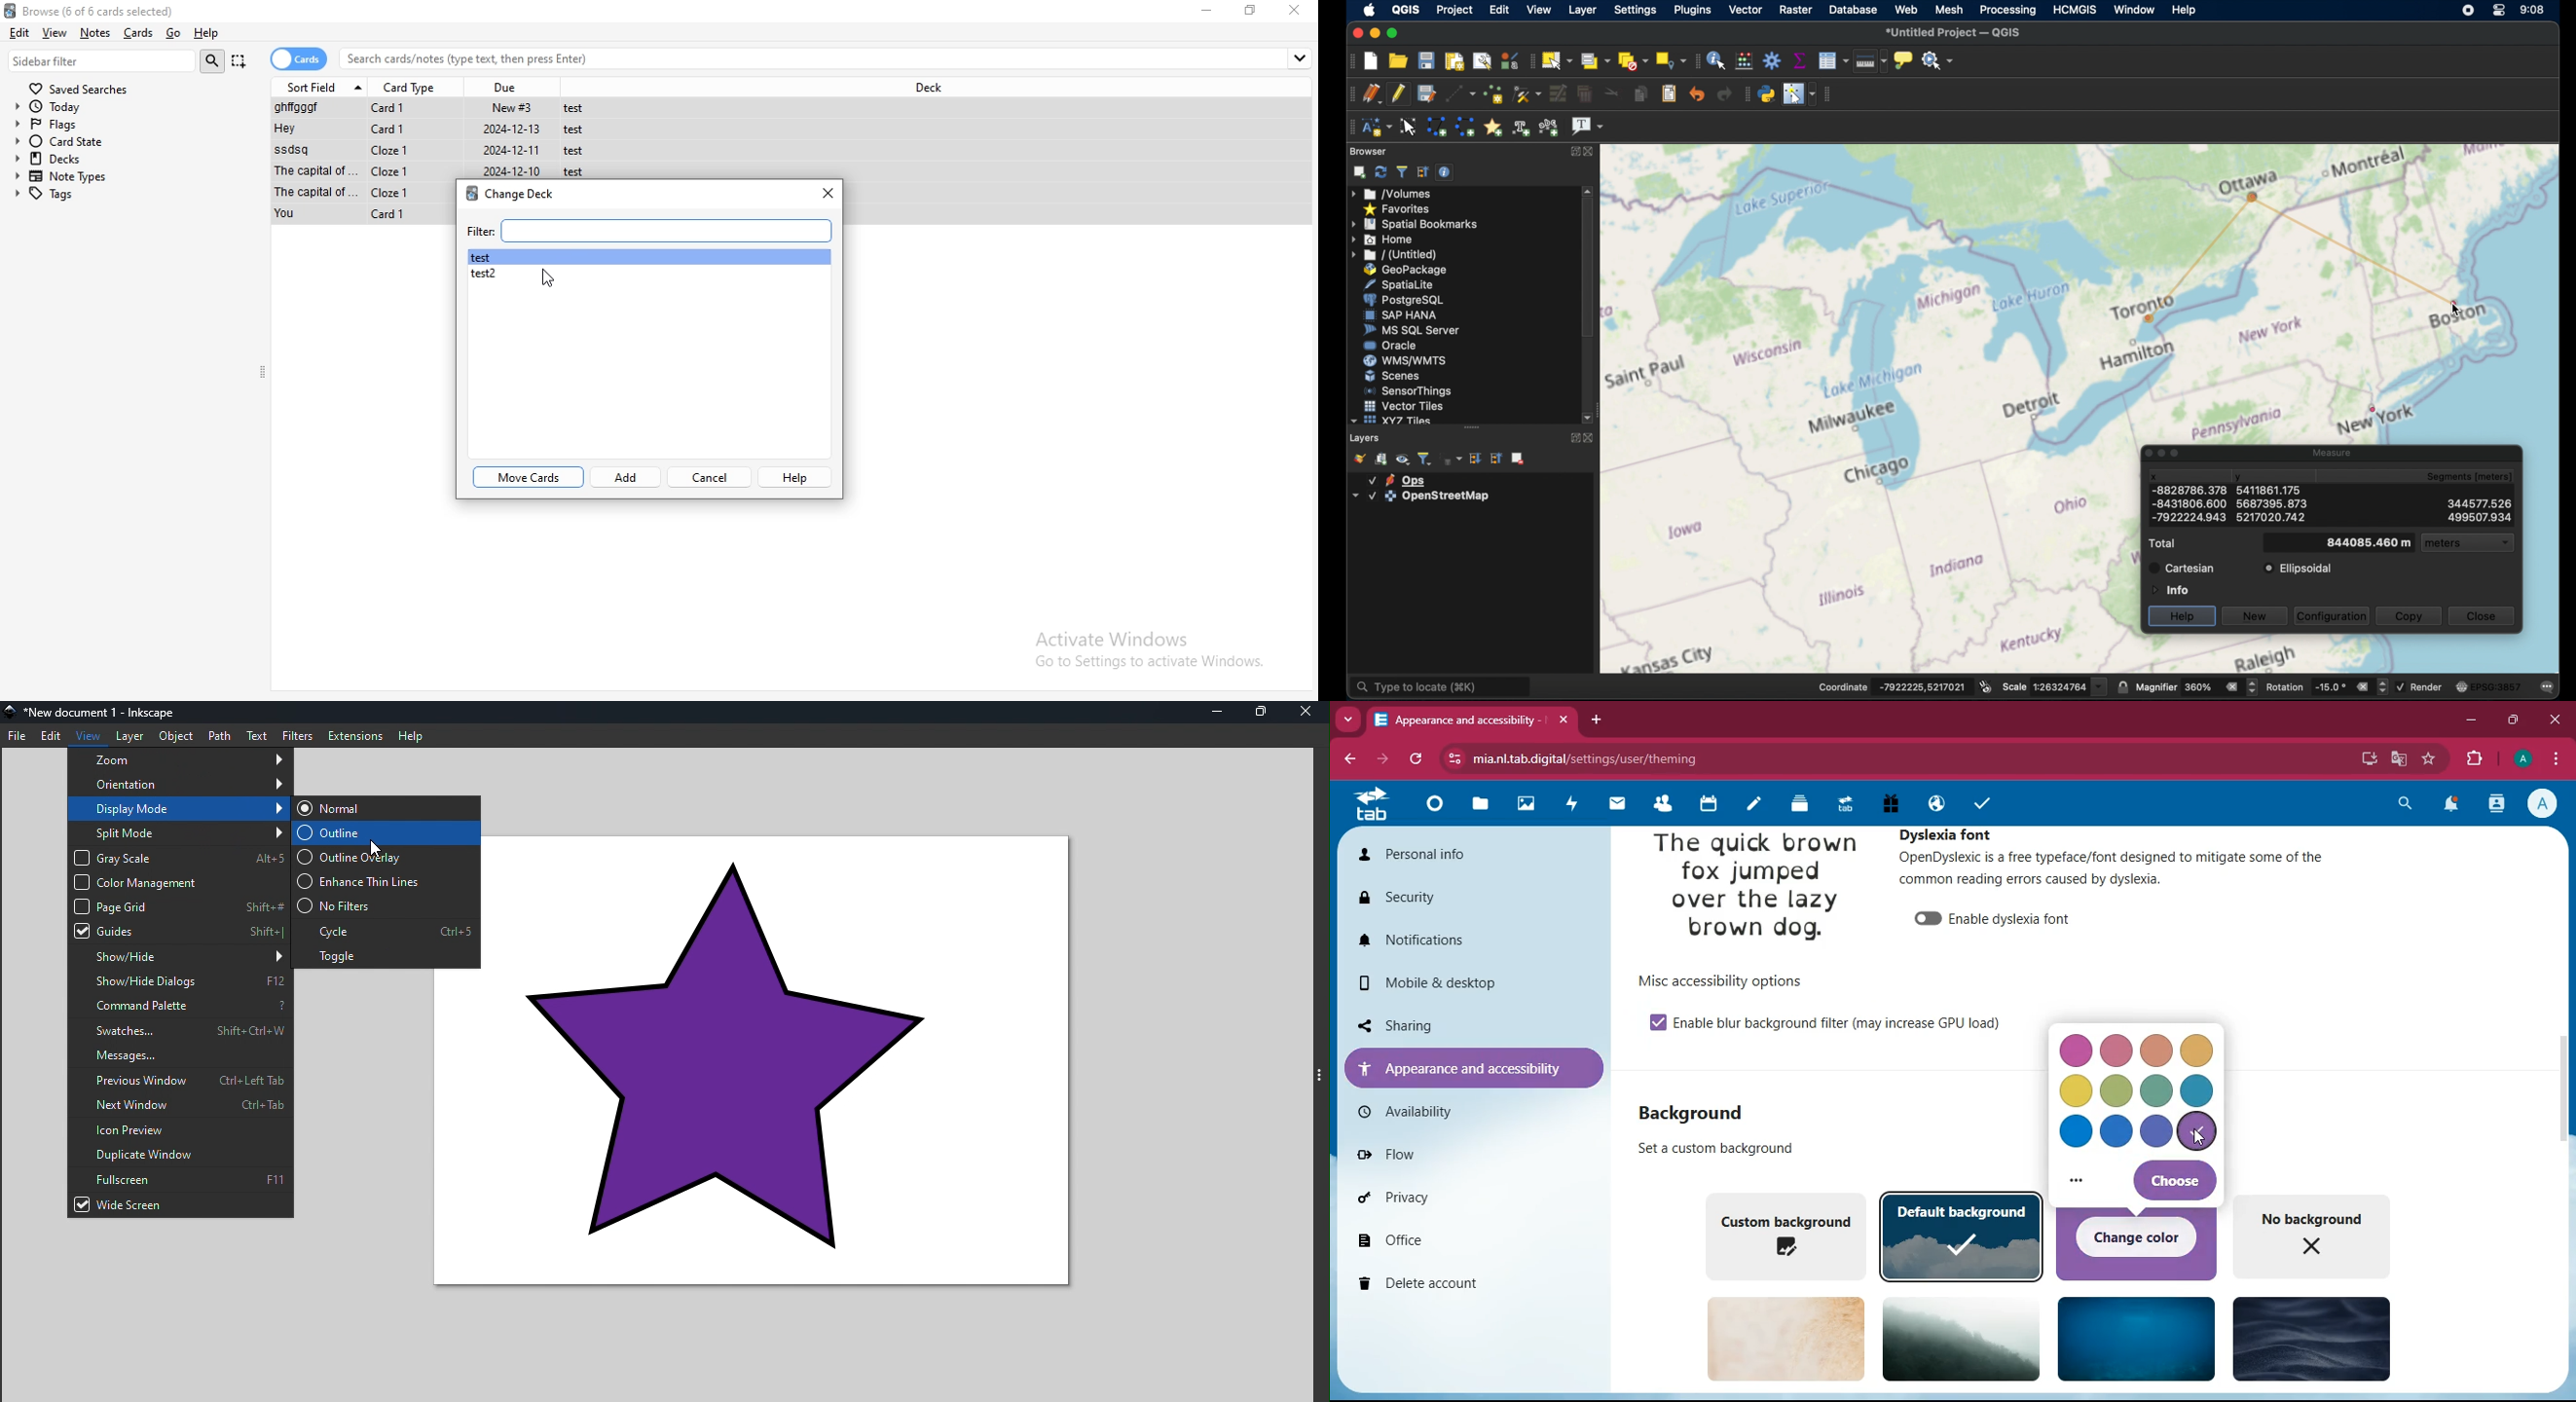  Describe the element at coordinates (1751, 806) in the screenshot. I see `notes` at that location.